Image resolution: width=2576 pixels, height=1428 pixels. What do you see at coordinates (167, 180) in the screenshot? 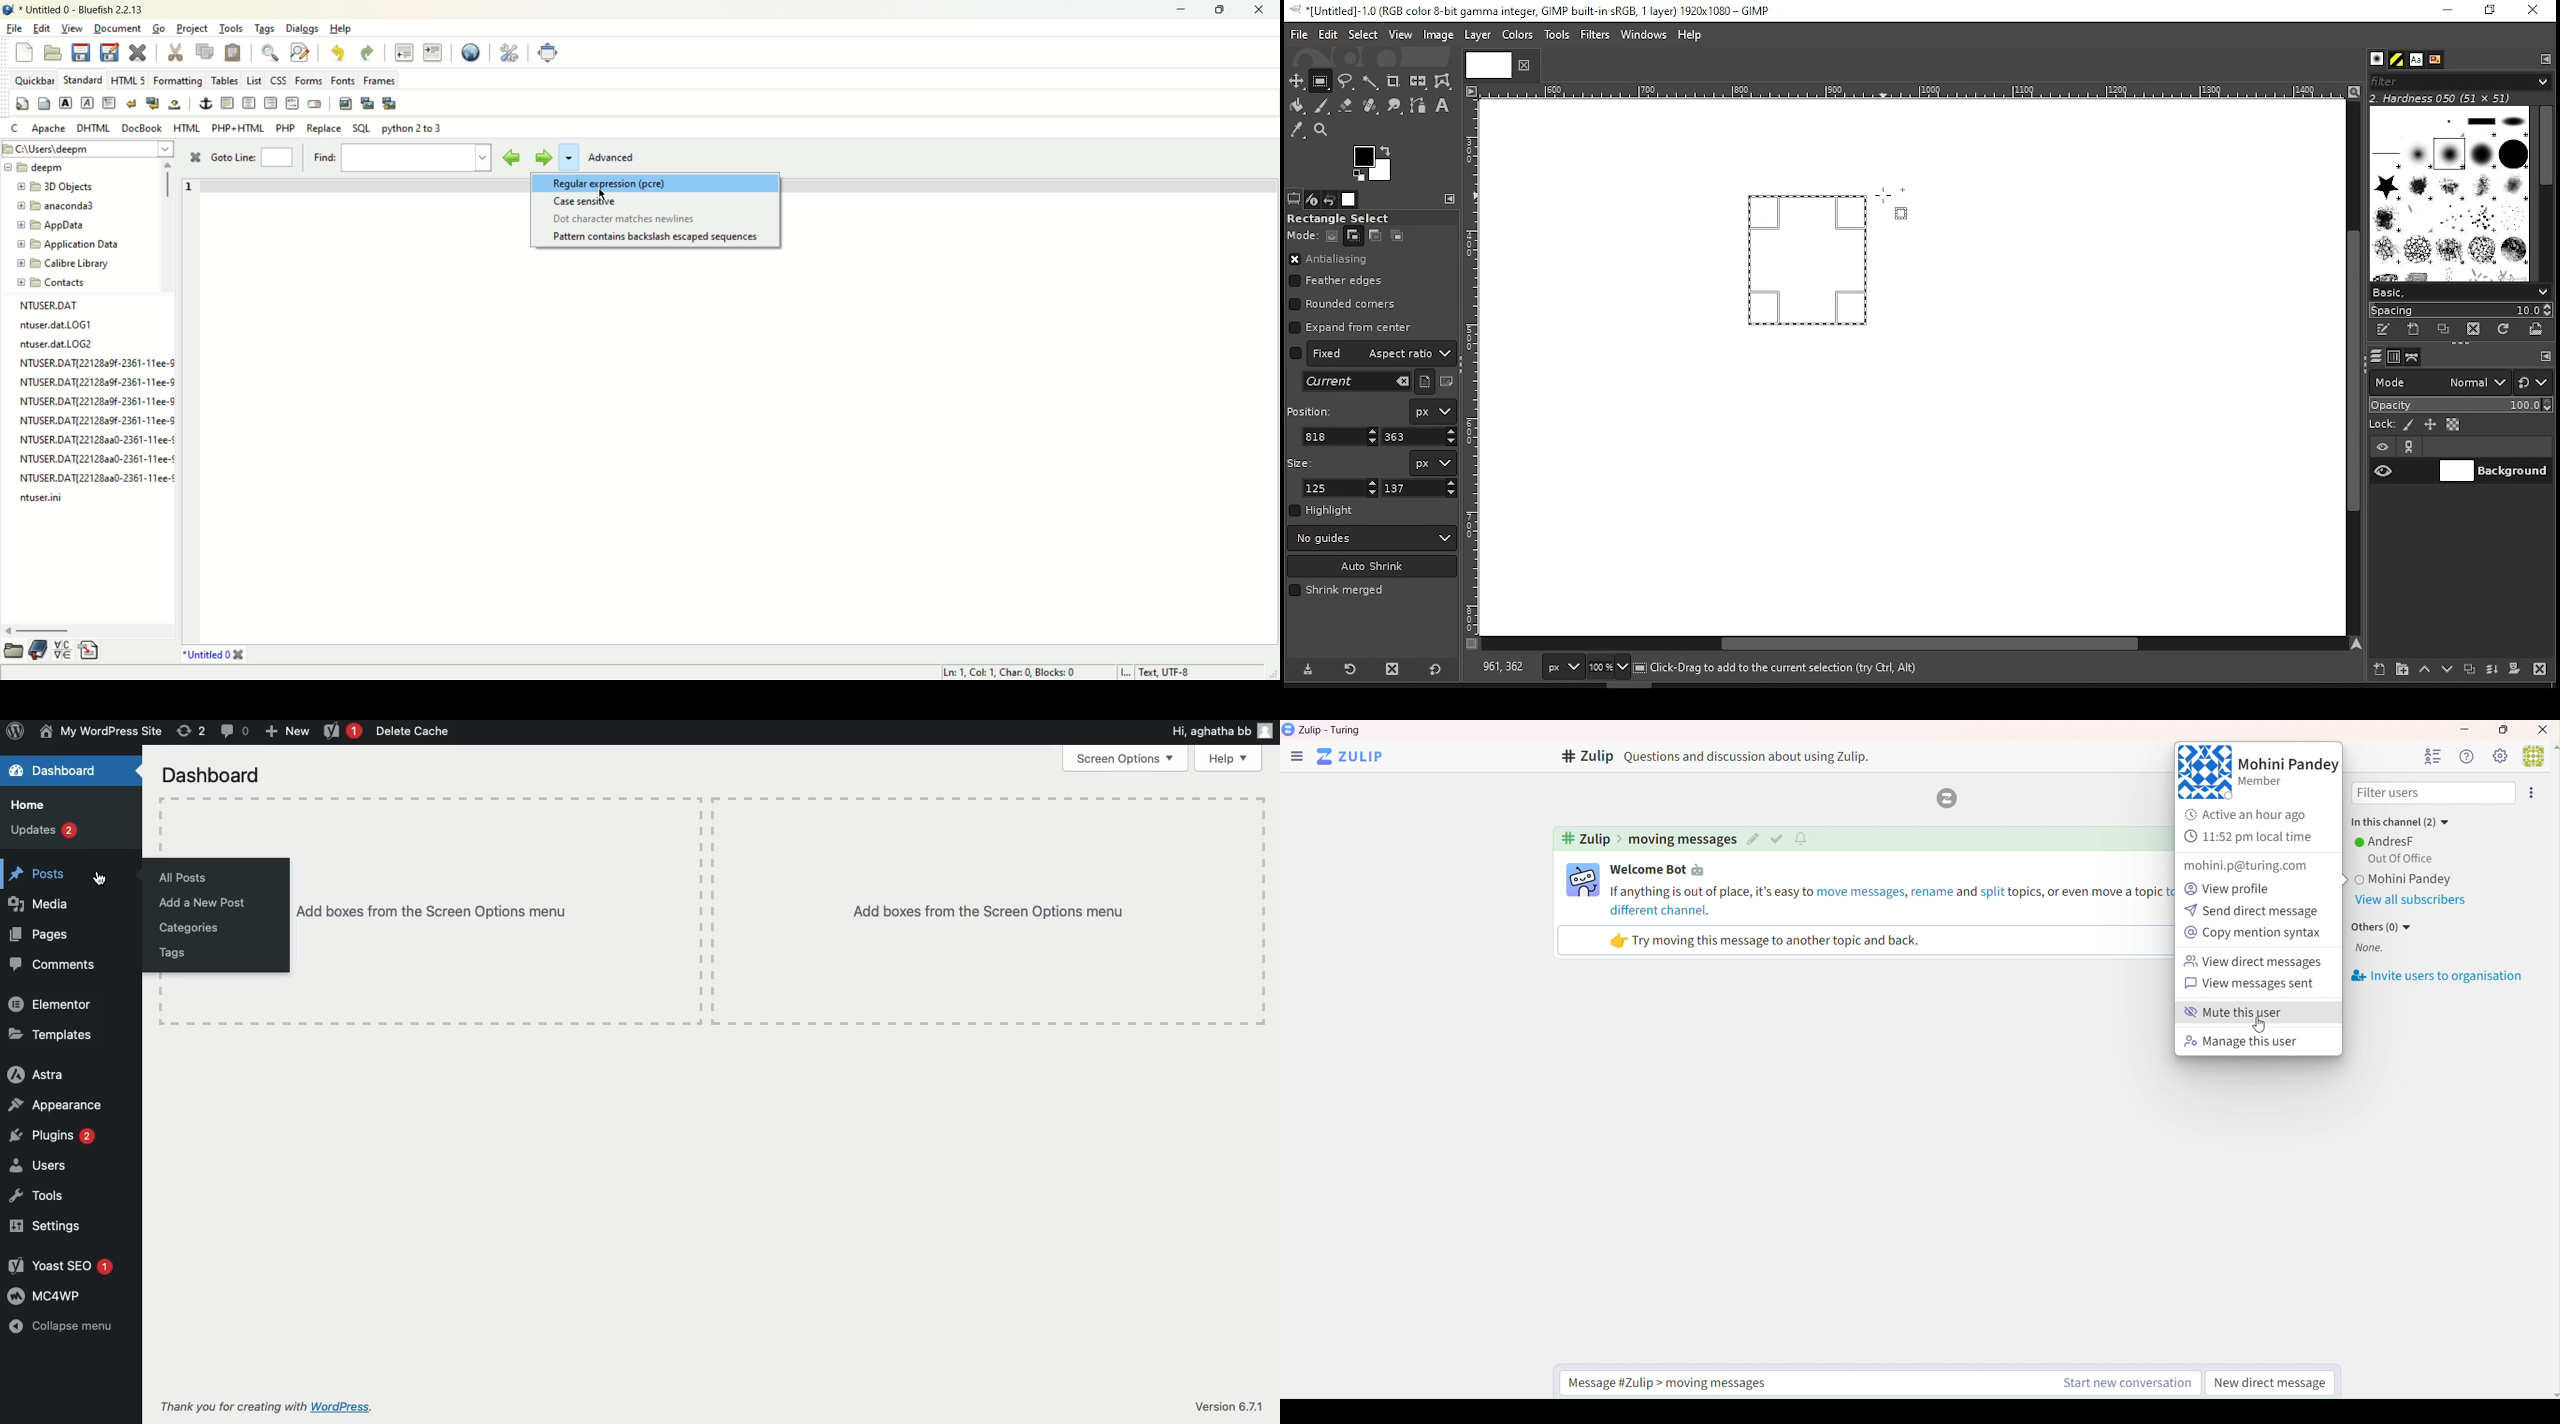
I see `vertical scroll bar` at bounding box center [167, 180].